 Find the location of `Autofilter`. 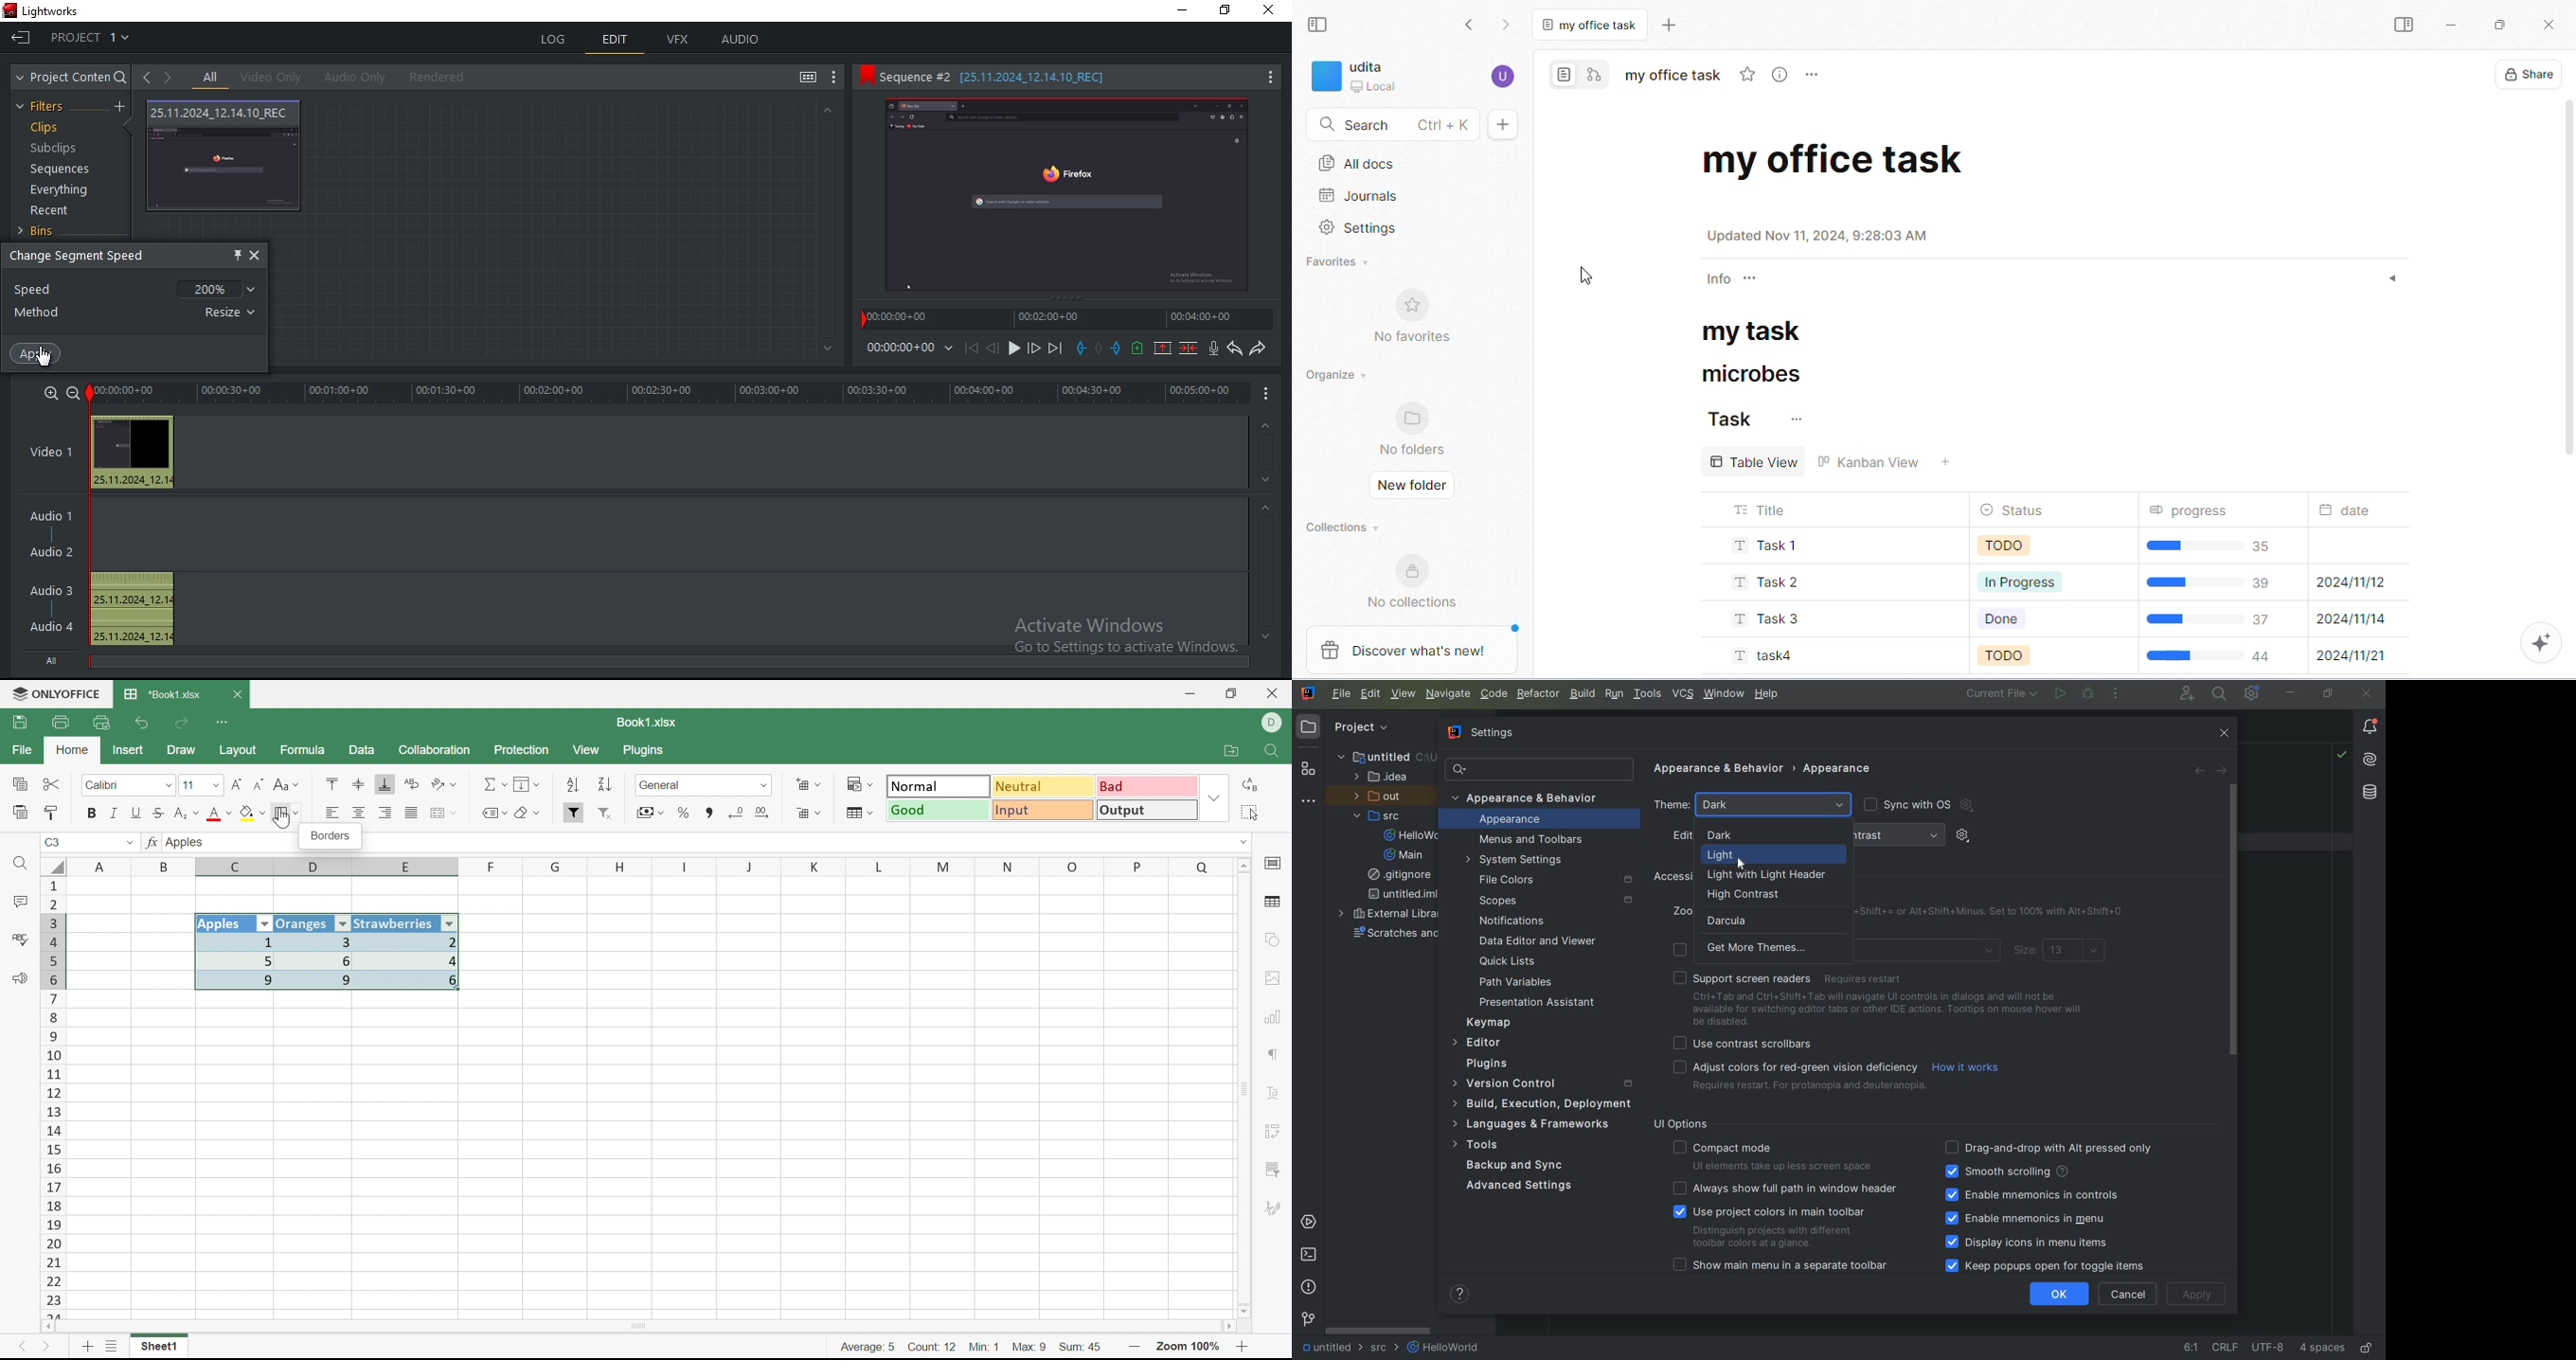

Autofilter is located at coordinates (342, 924).